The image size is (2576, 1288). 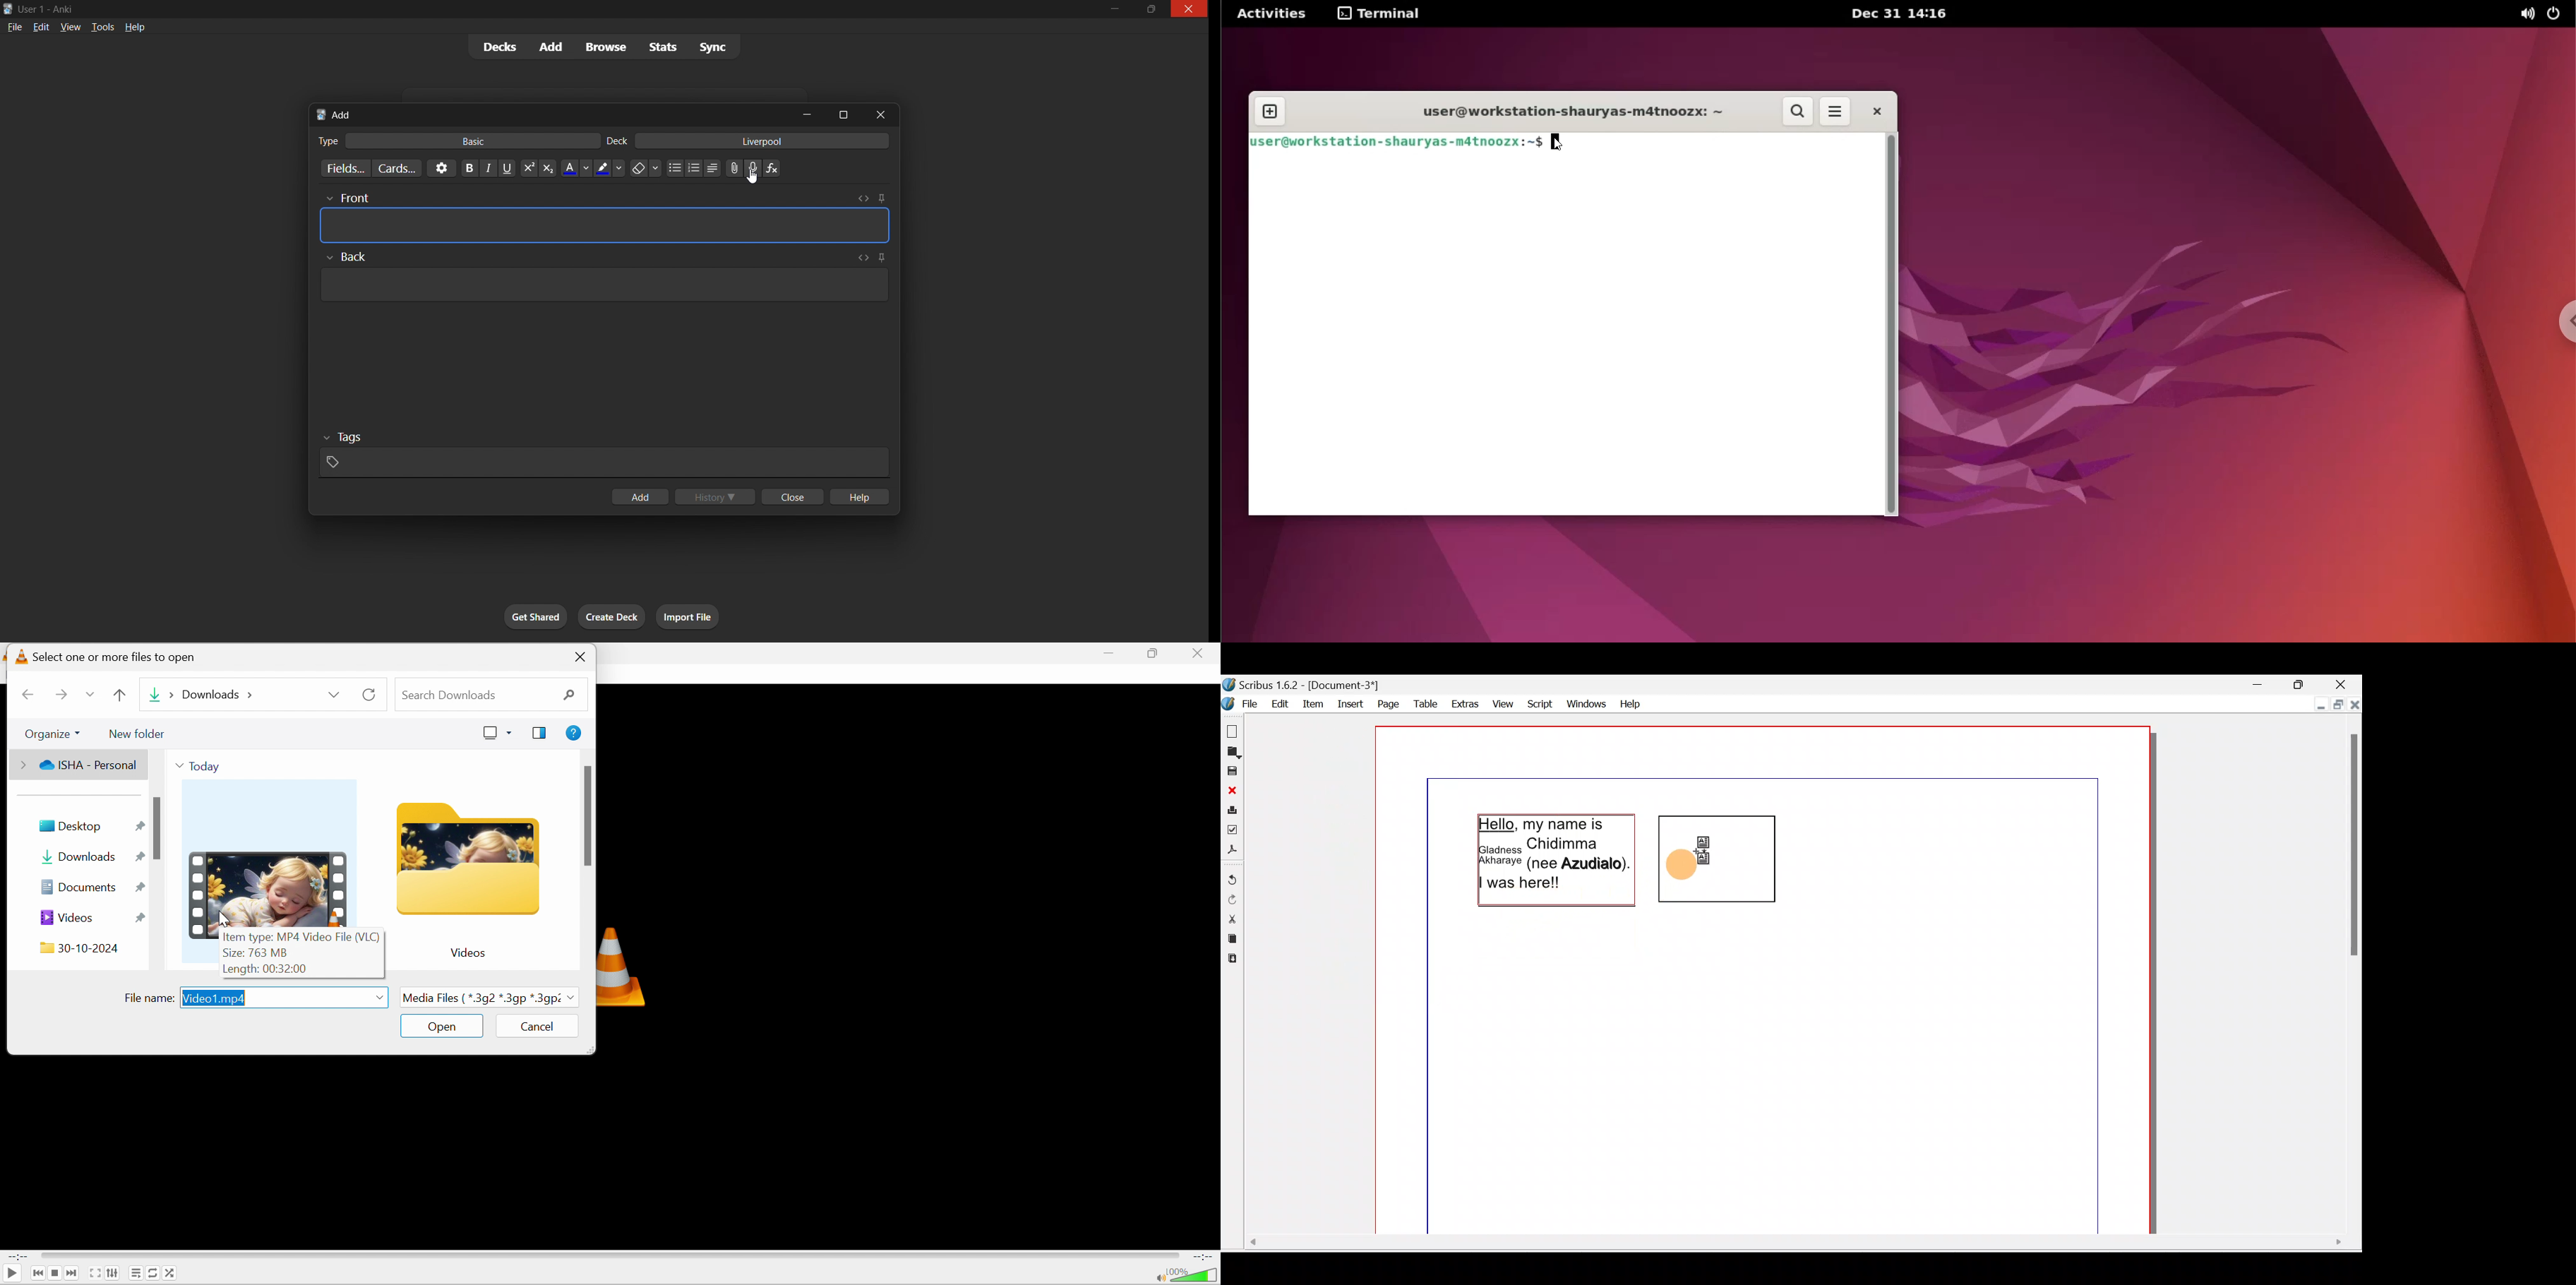 I want to click on deck , so click(x=620, y=140).